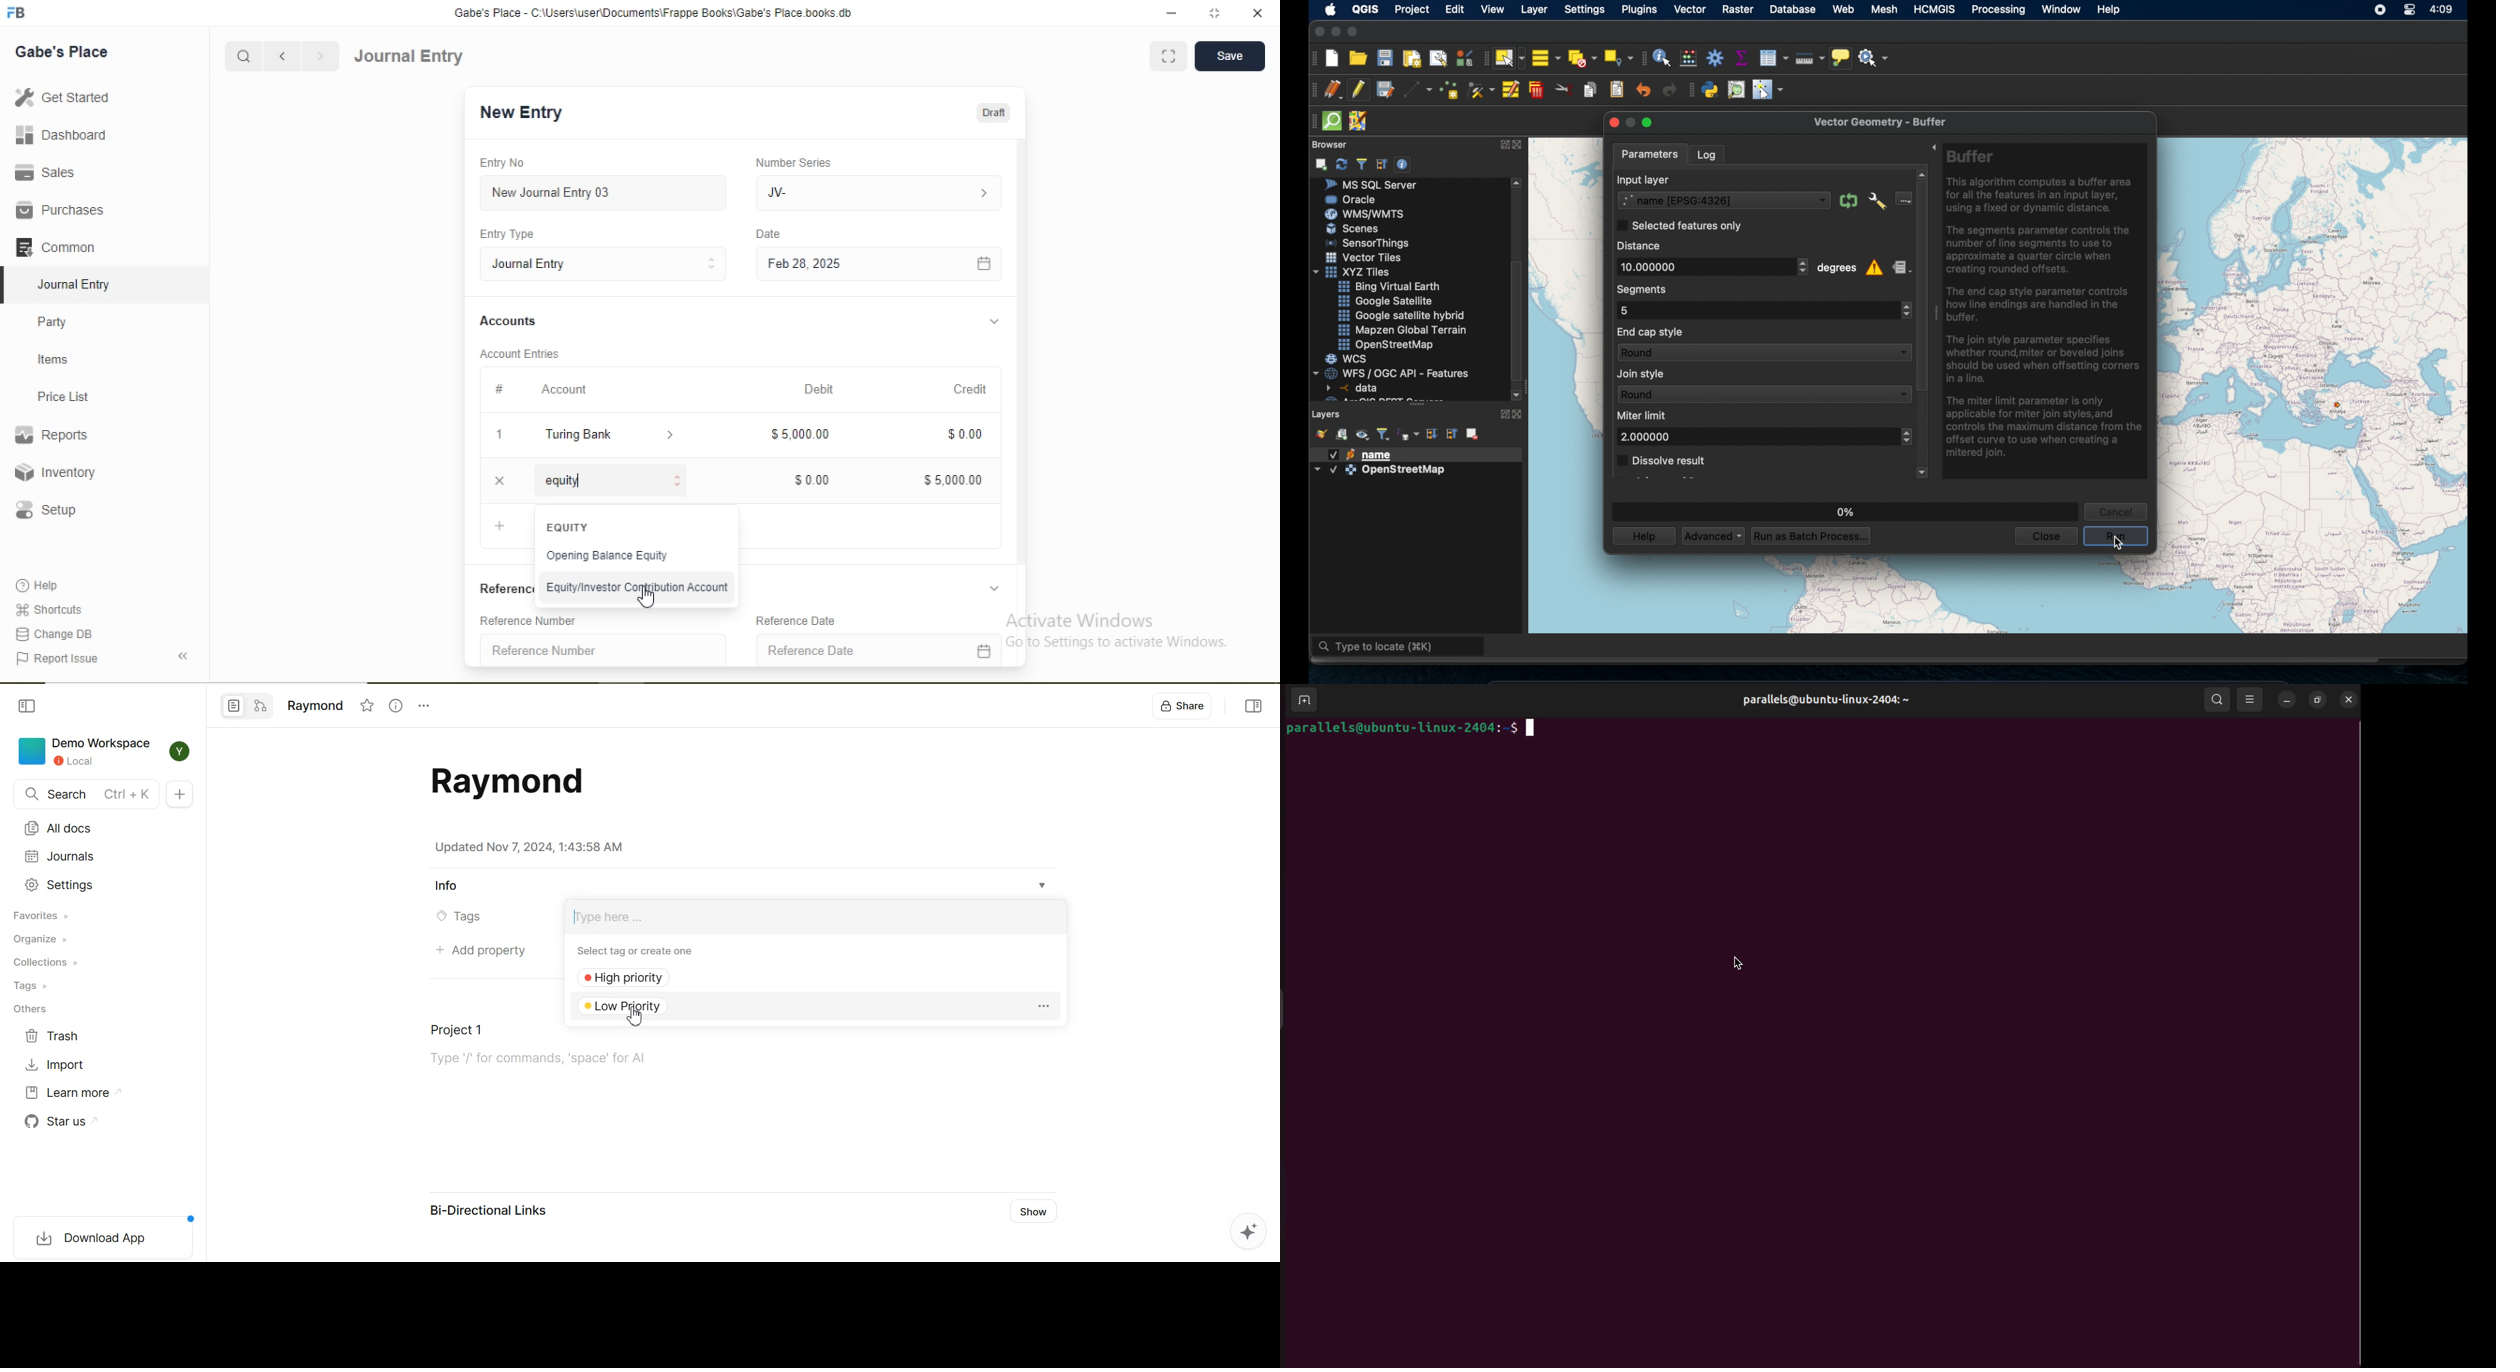 The image size is (2520, 1372). What do you see at coordinates (1365, 455) in the screenshot?
I see `name layer` at bounding box center [1365, 455].